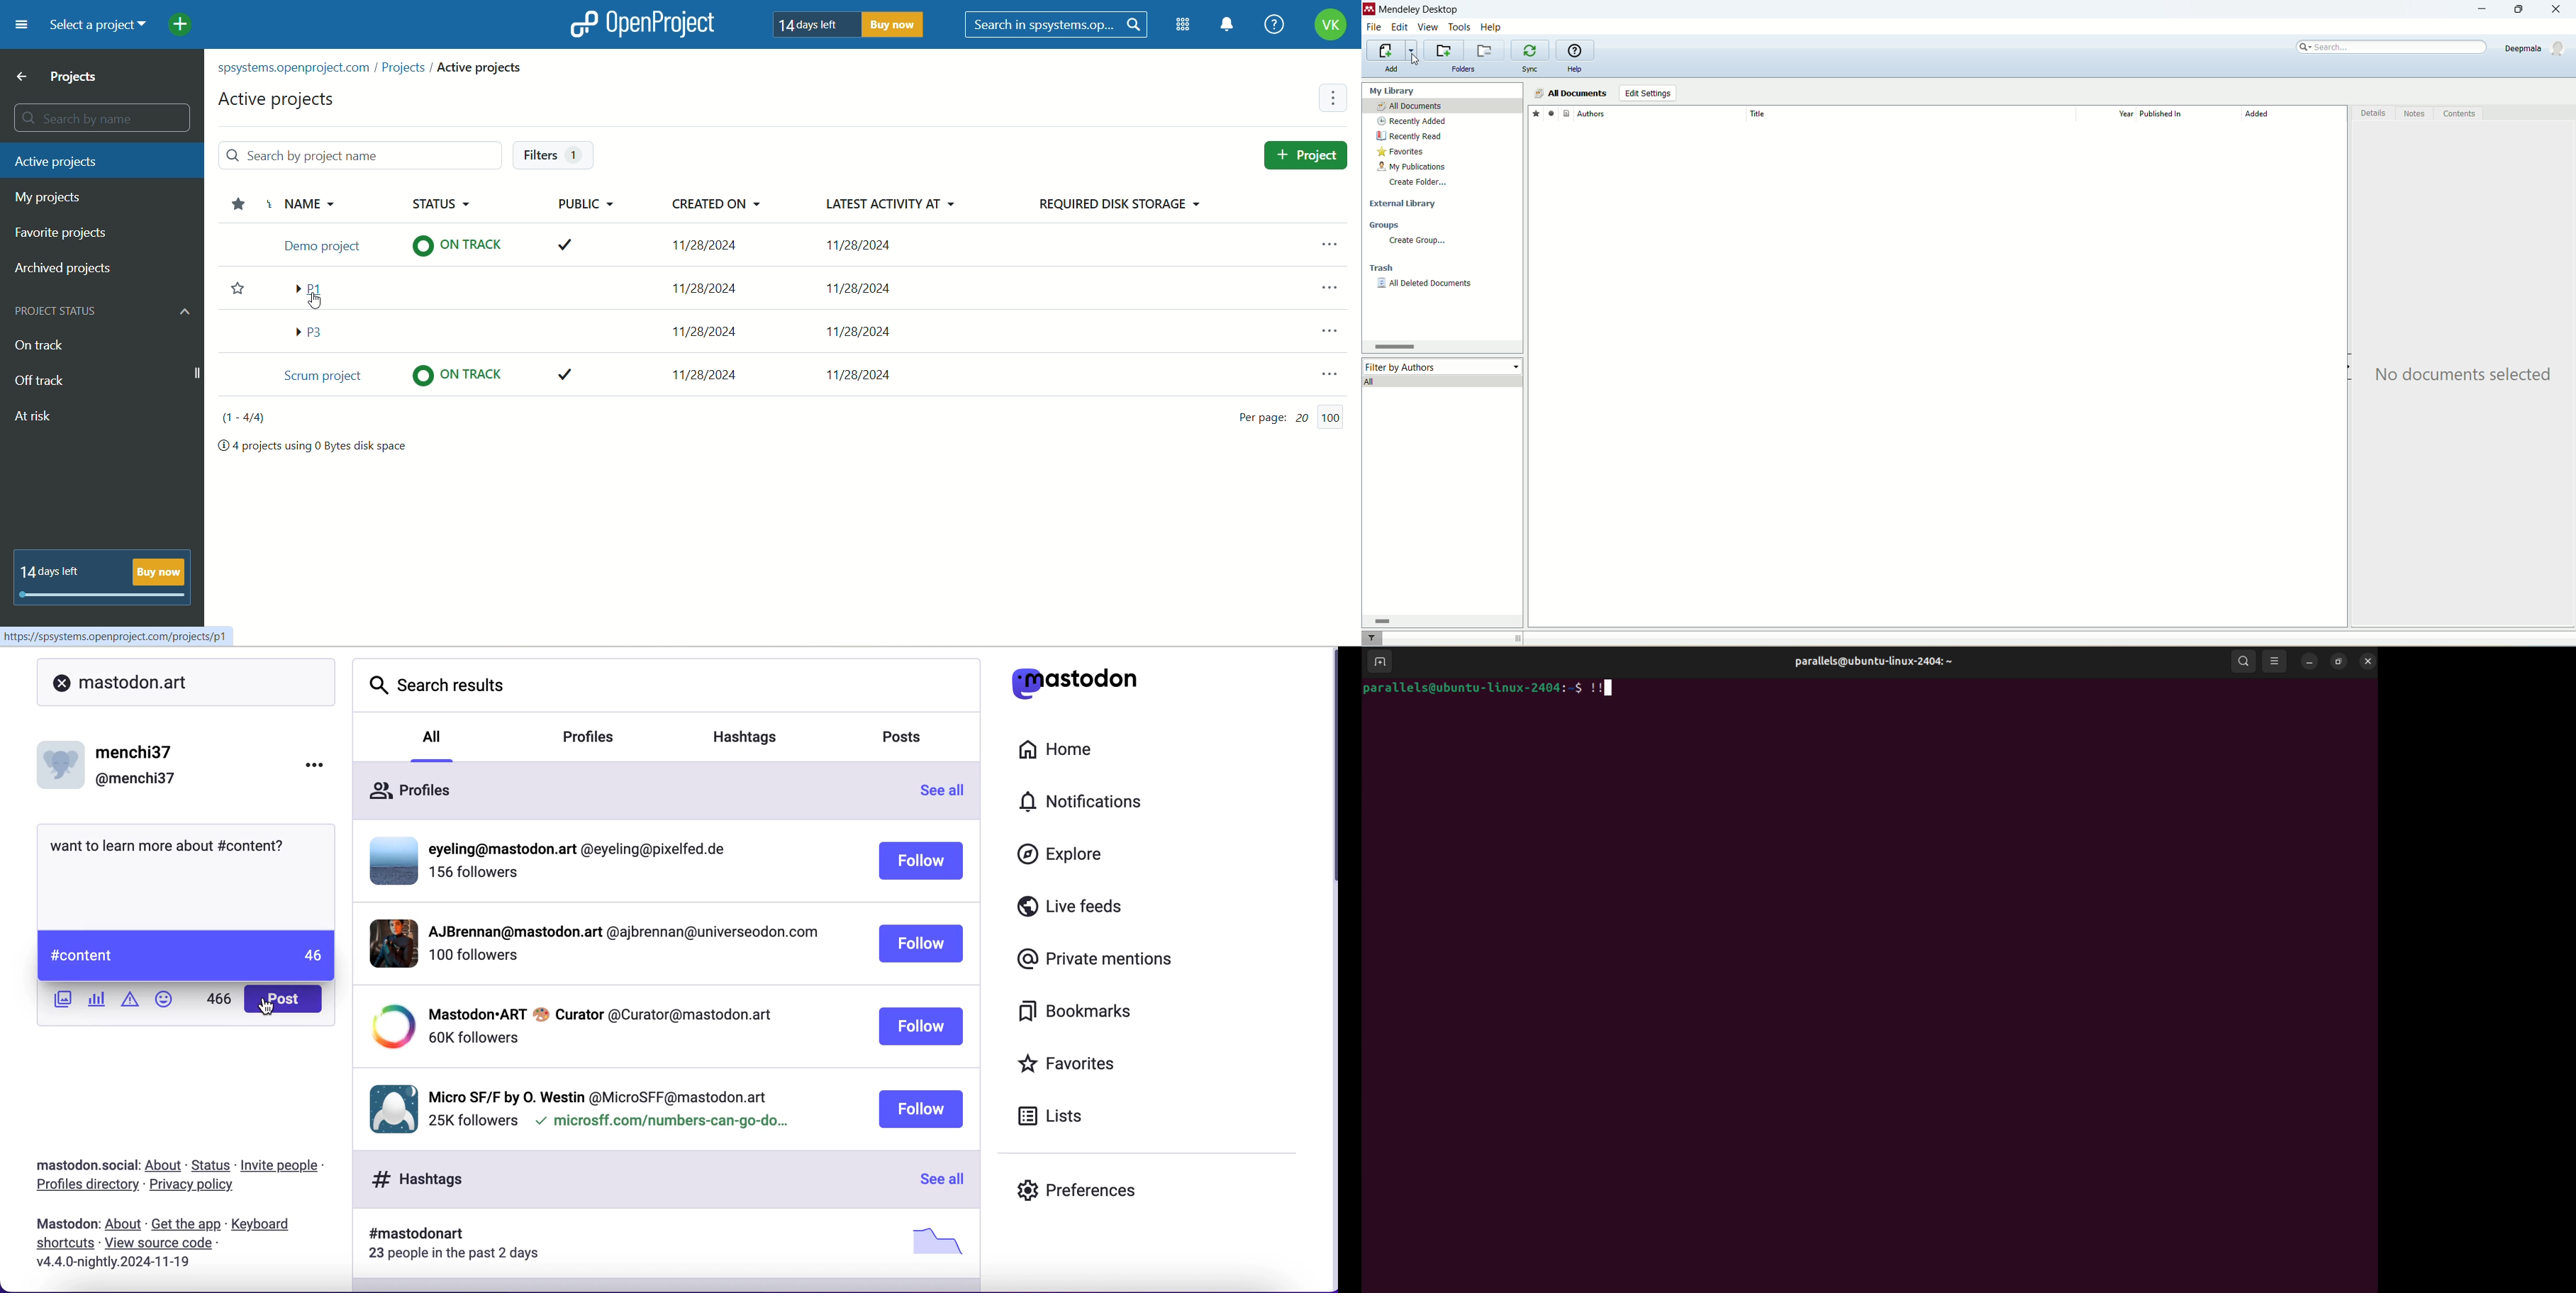  Describe the element at coordinates (563, 243) in the screenshot. I see `tick` at that location.